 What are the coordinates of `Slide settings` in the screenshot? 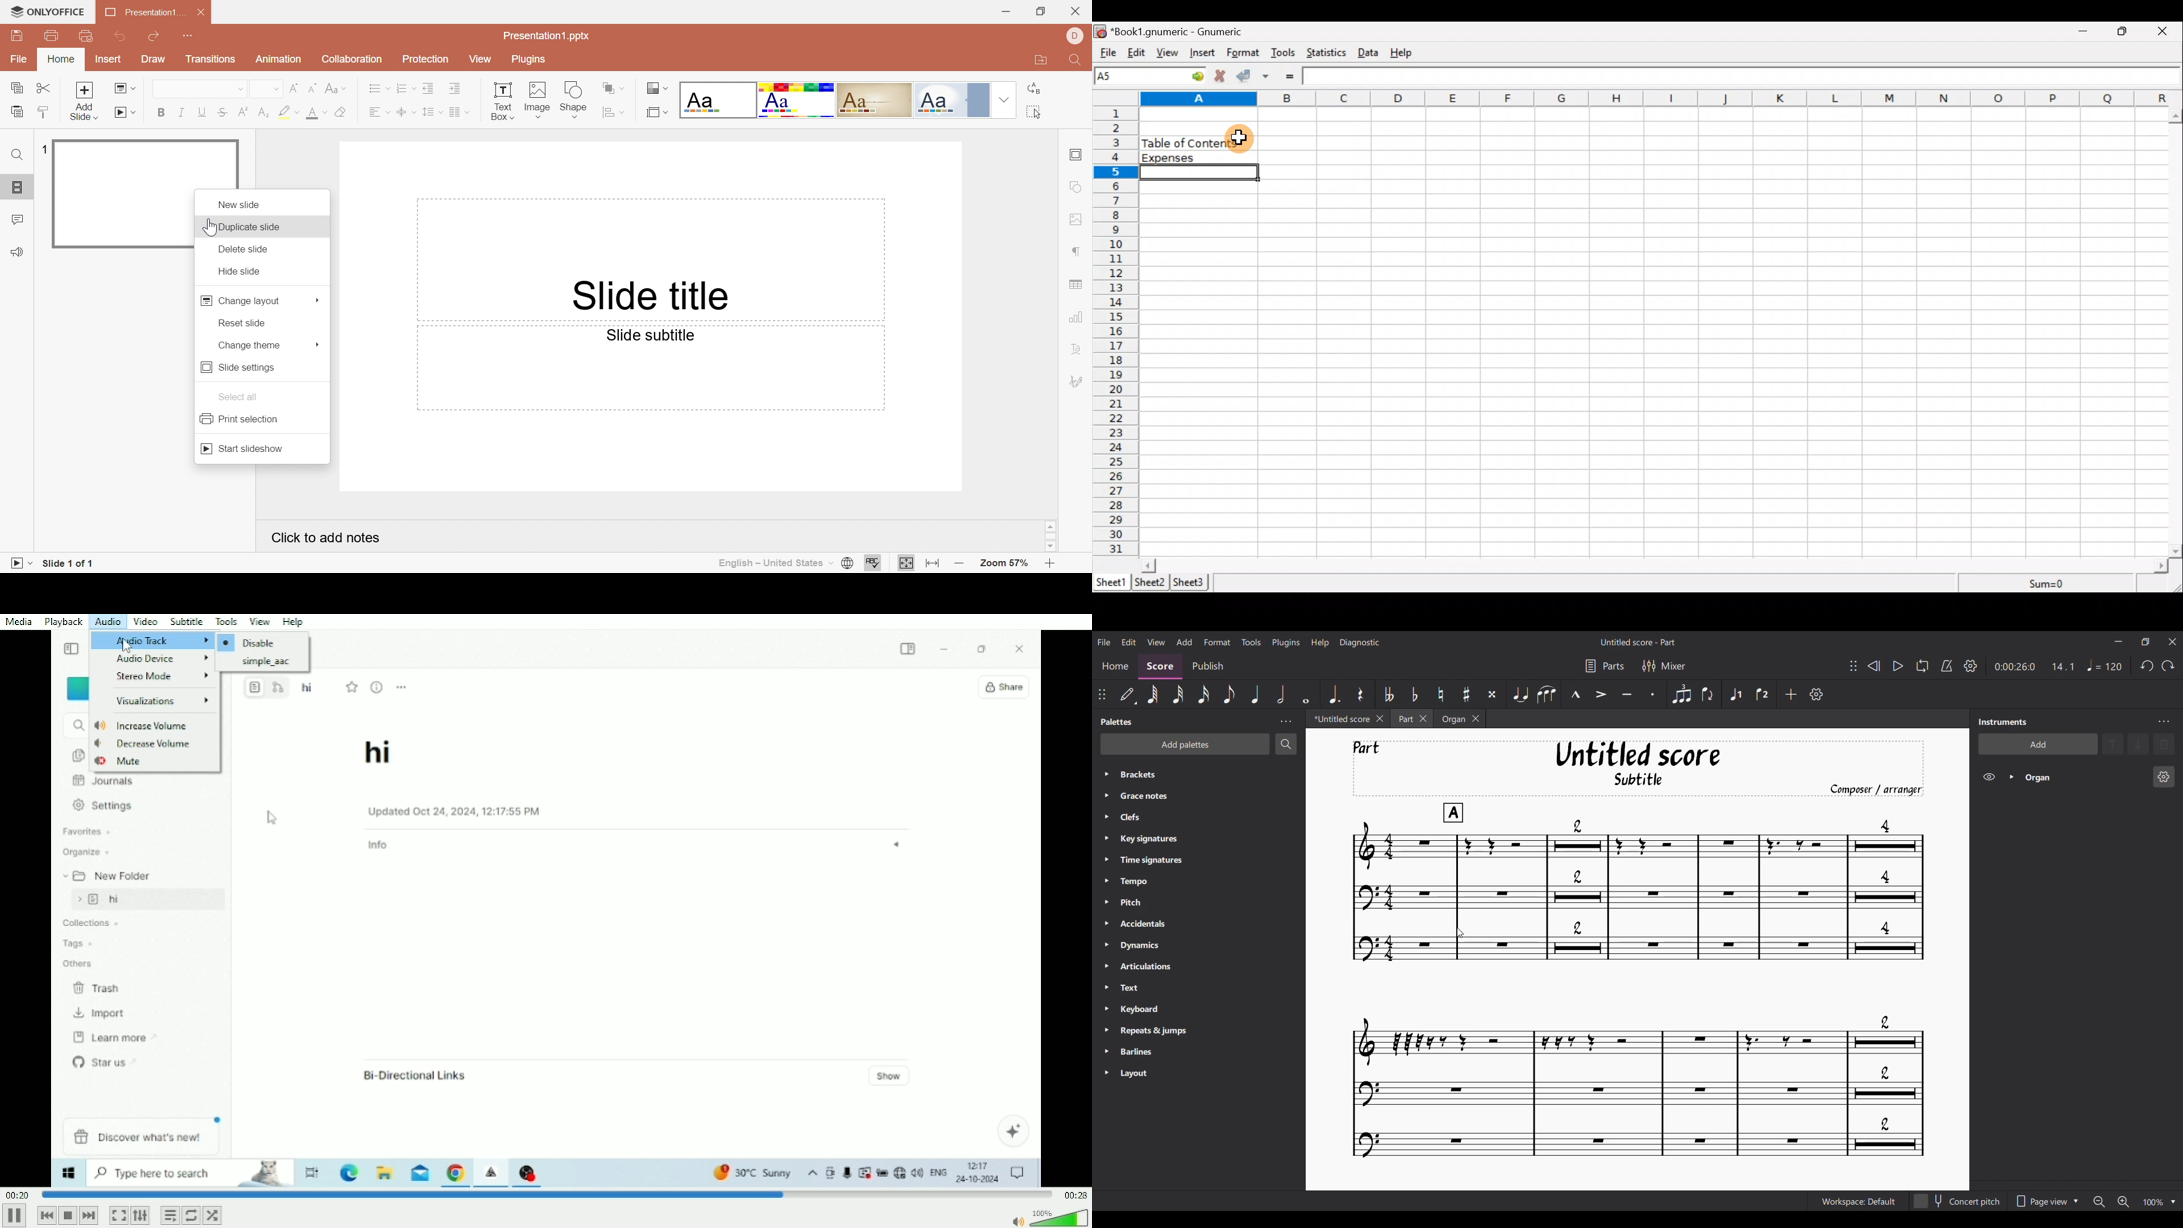 It's located at (246, 368).